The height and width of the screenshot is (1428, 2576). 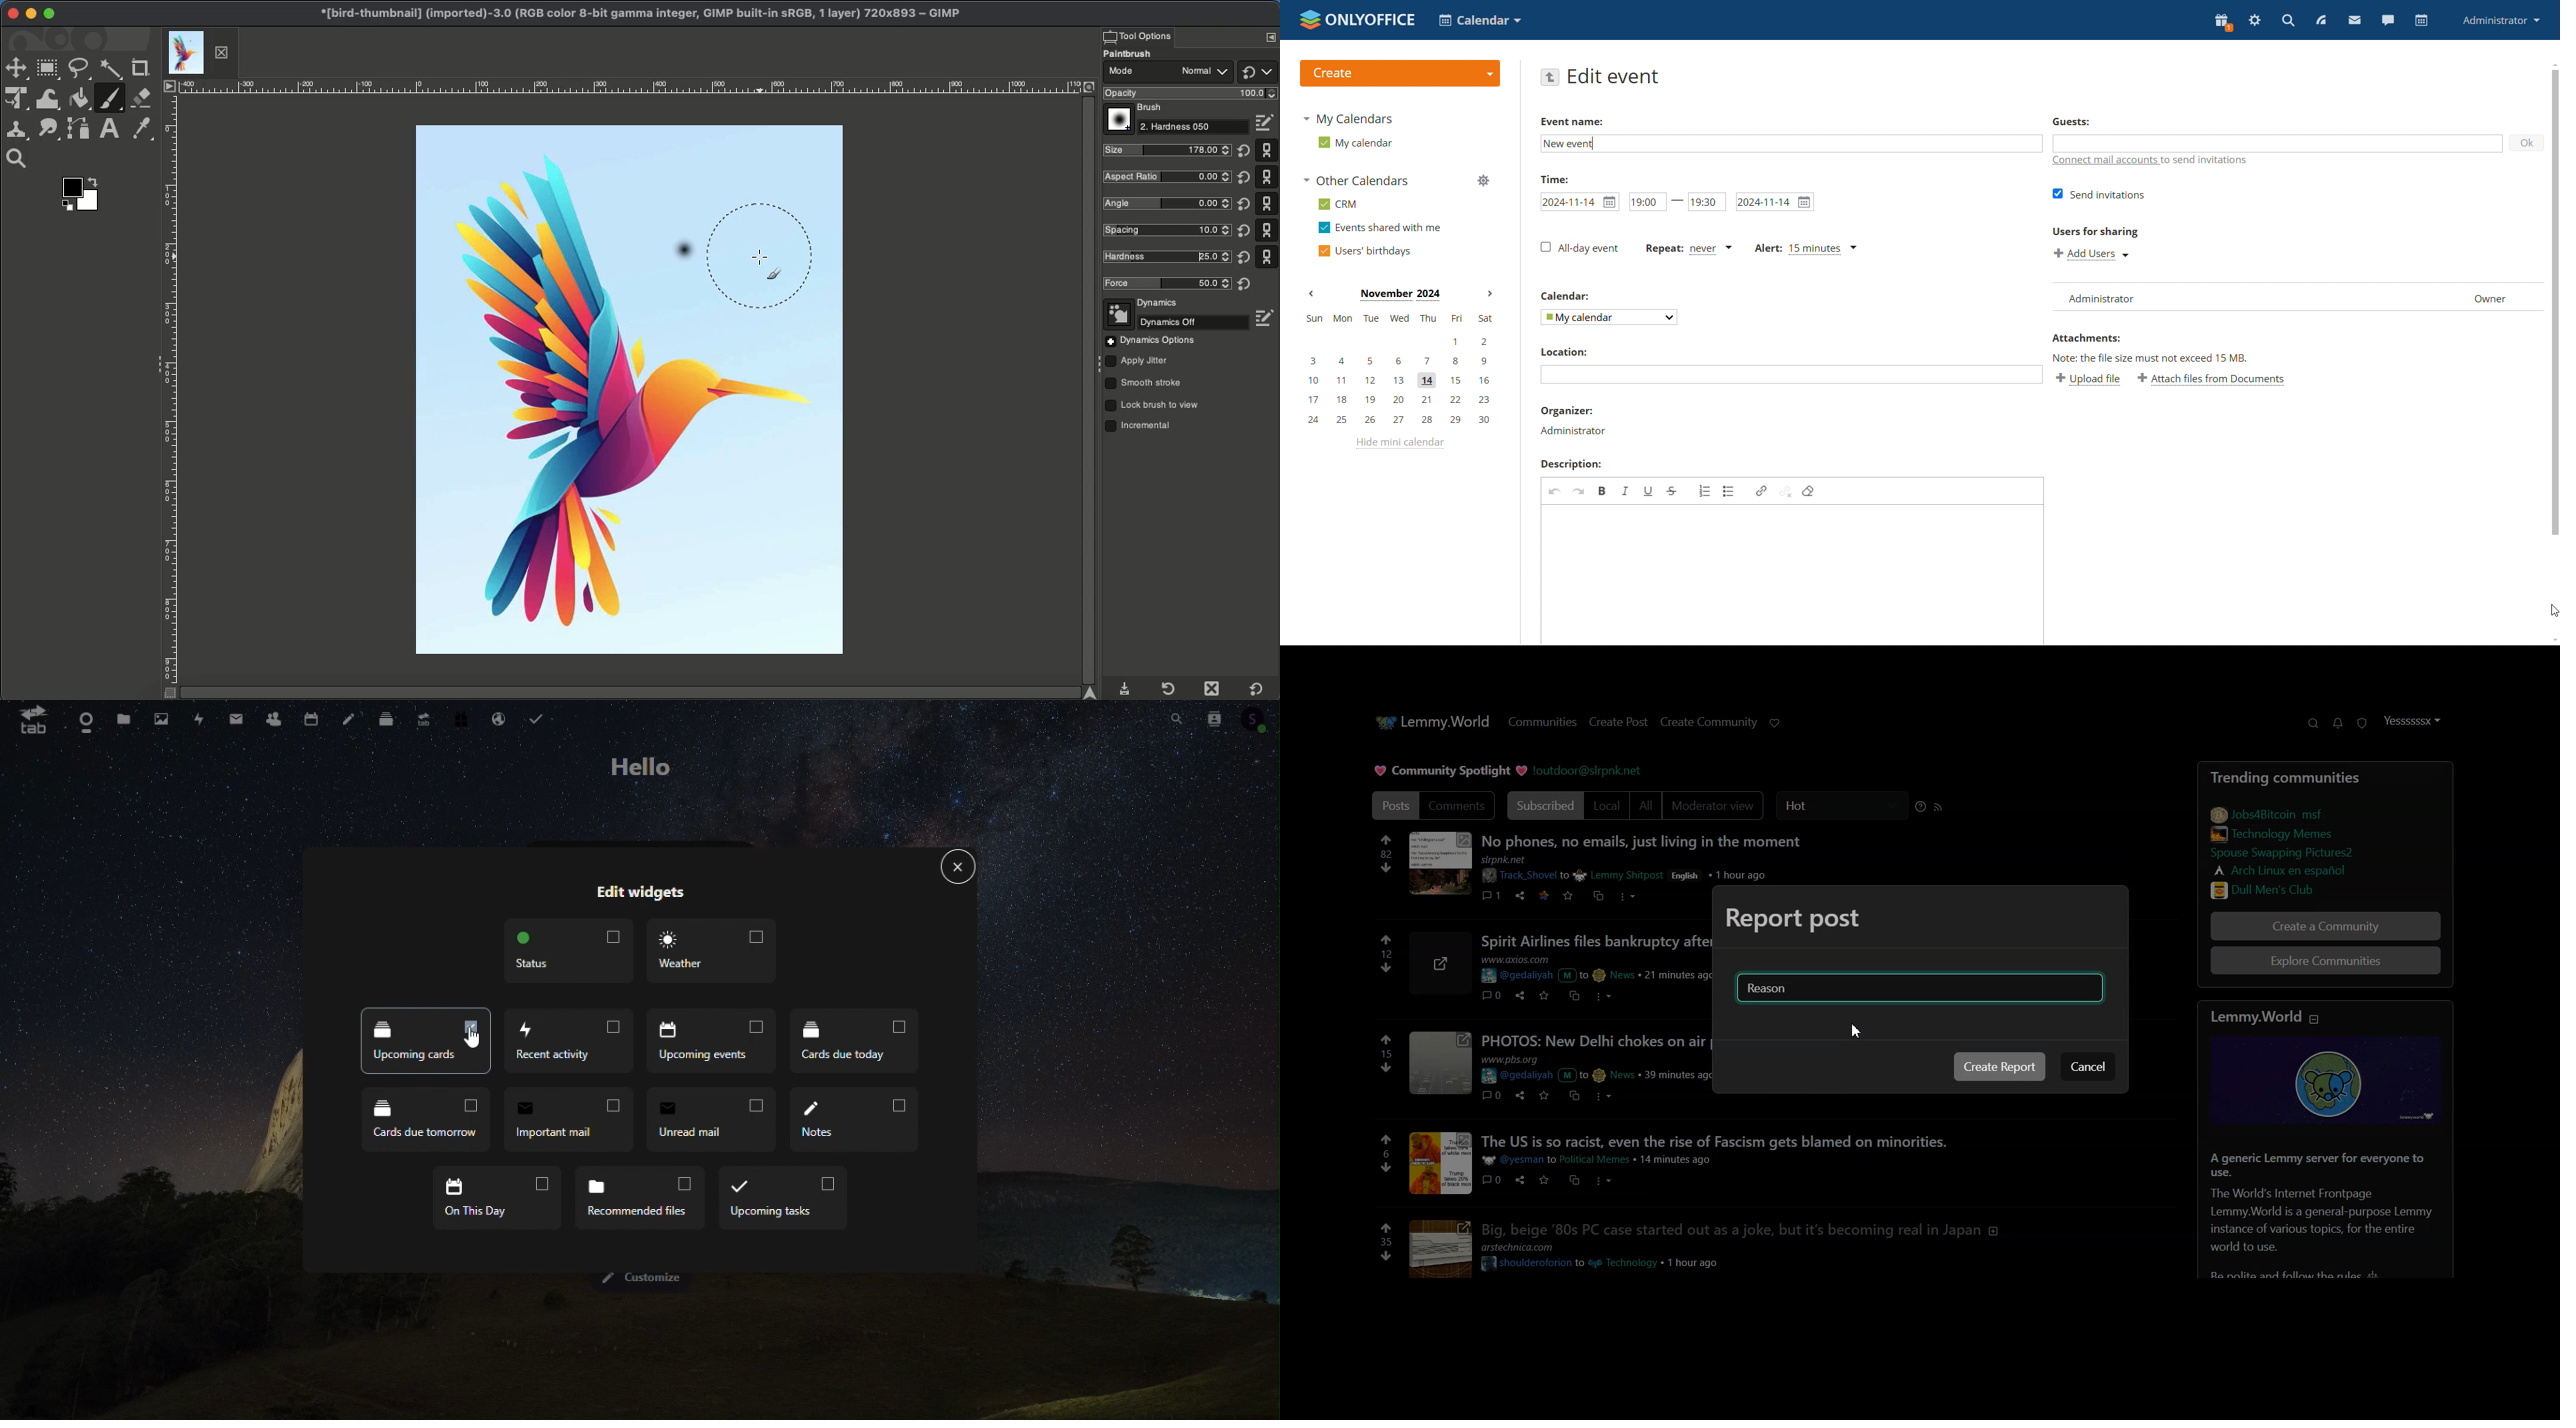 What do you see at coordinates (1493, 1180) in the screenshot?
I see `comments` at bounding box center [1493, 1180].